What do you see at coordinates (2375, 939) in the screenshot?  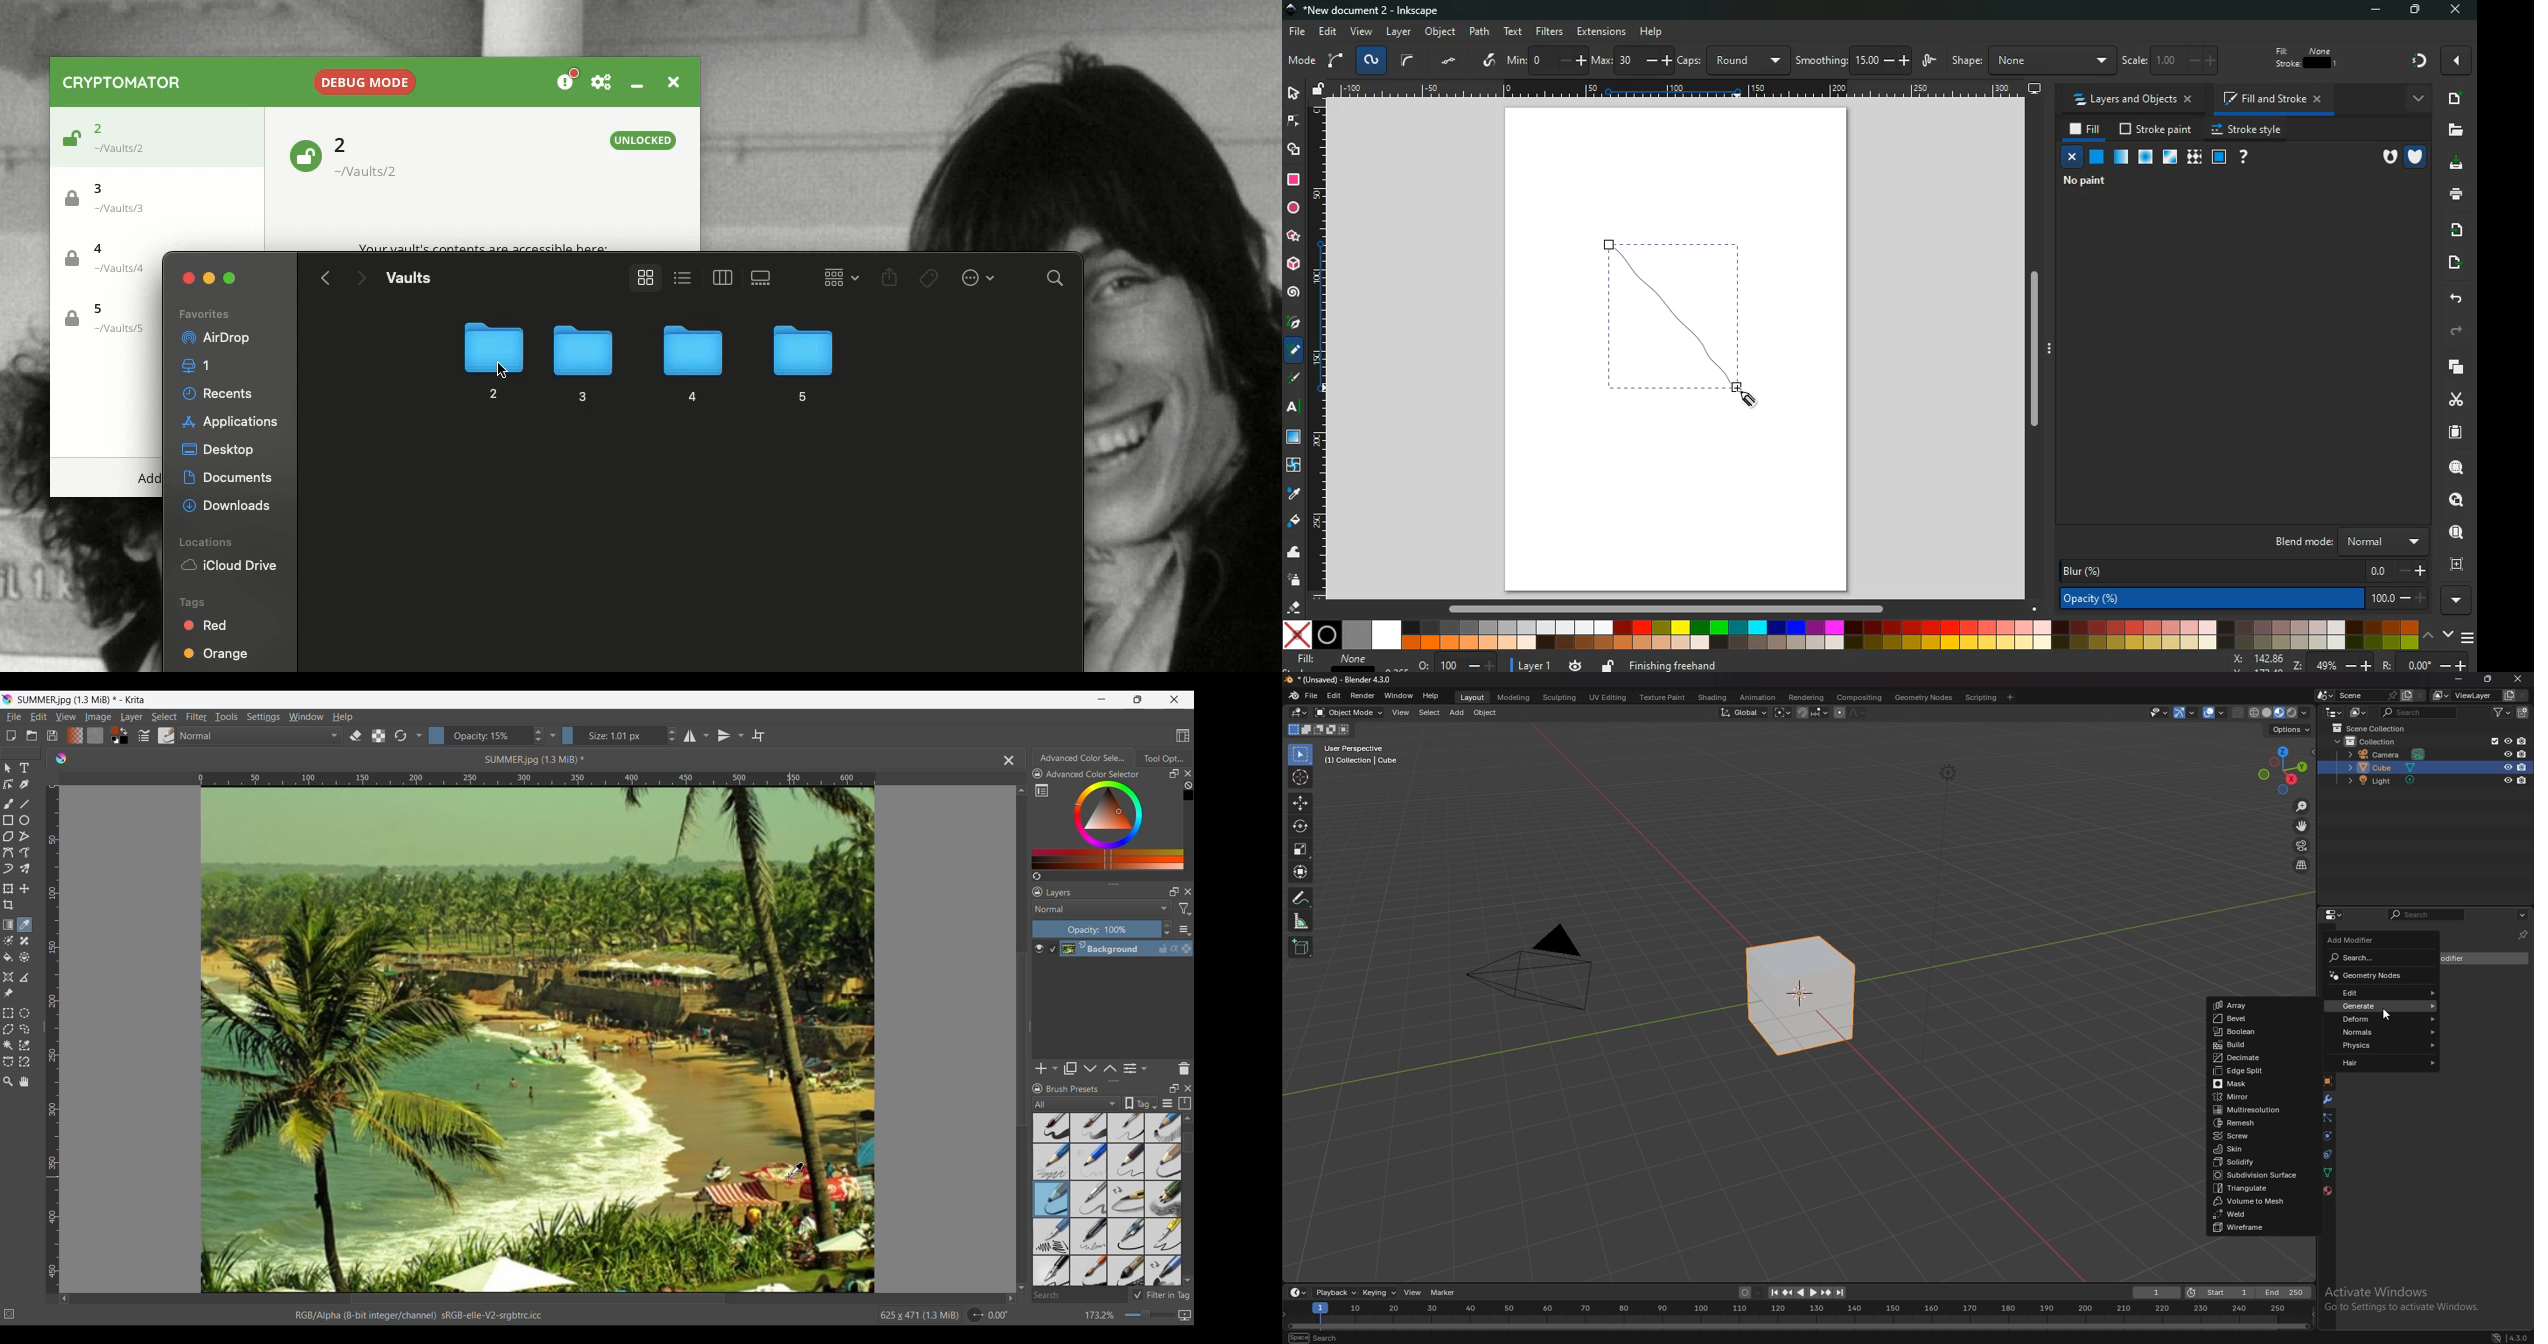 I see `add modifier` at bounding box center [2375, 939].